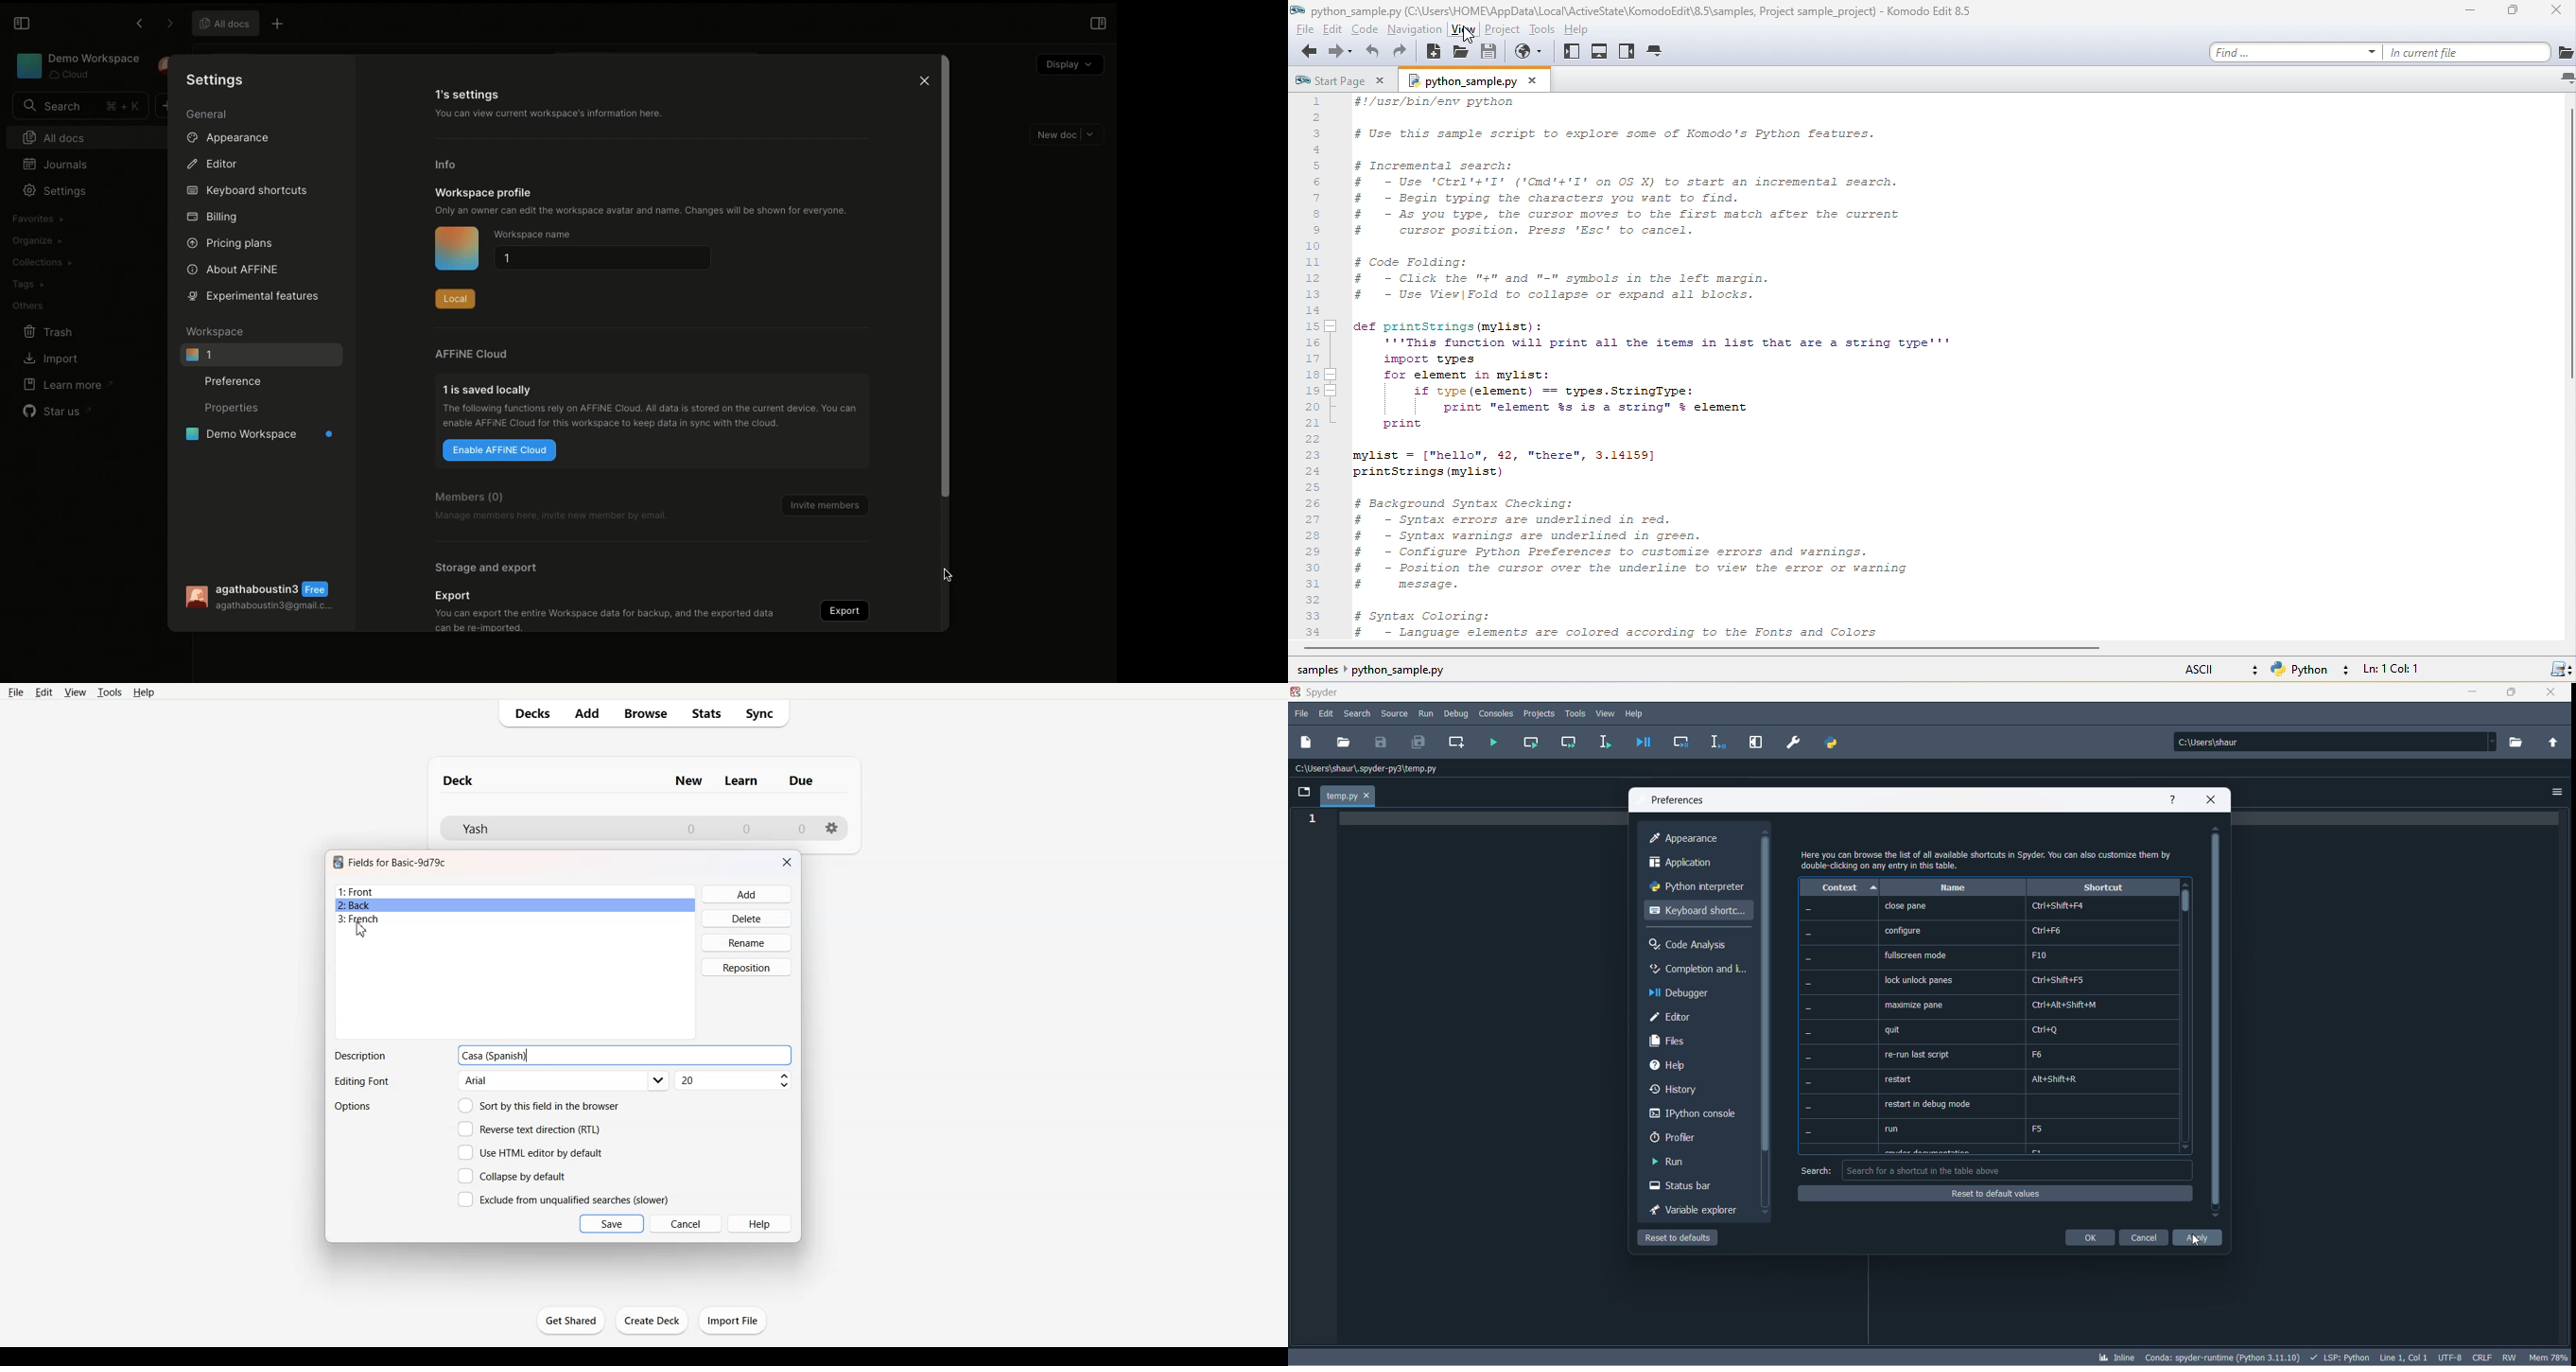 The width and height of the screenshot is (2576, 1372). What do you see at coordinates (360, 1056) in the screenshot?
I see `Text` at bounding box center [360, 1056].